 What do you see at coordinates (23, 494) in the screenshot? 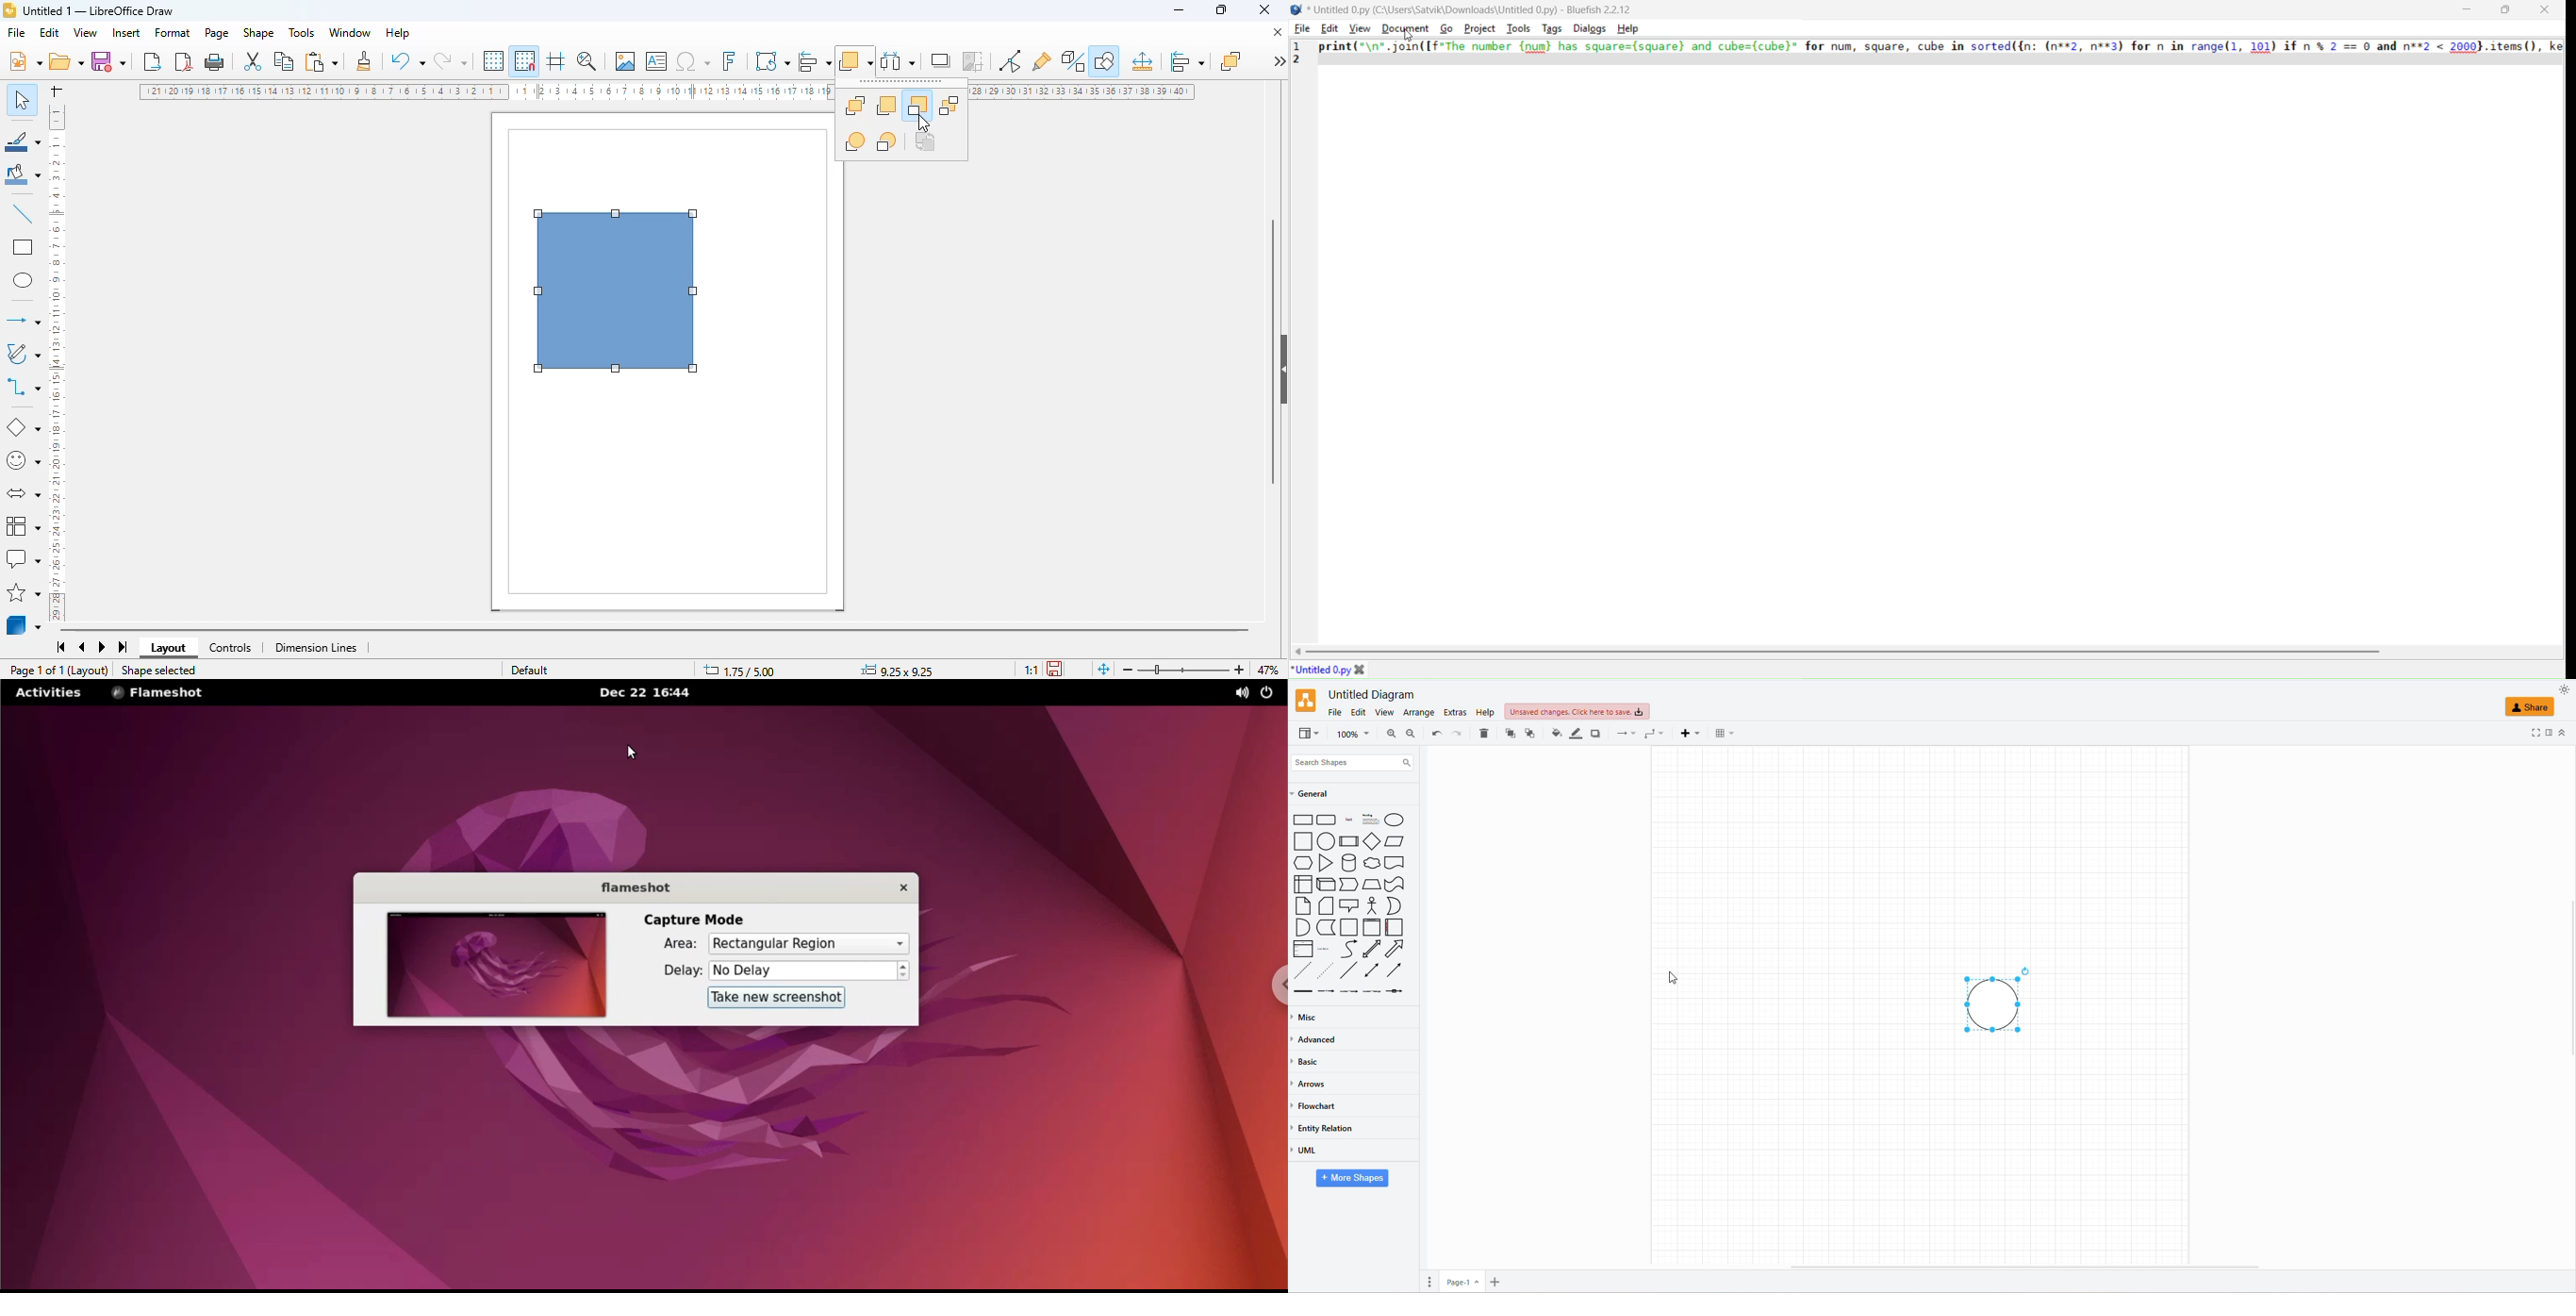
I see `block arrows` at bounding box center [23, 494].